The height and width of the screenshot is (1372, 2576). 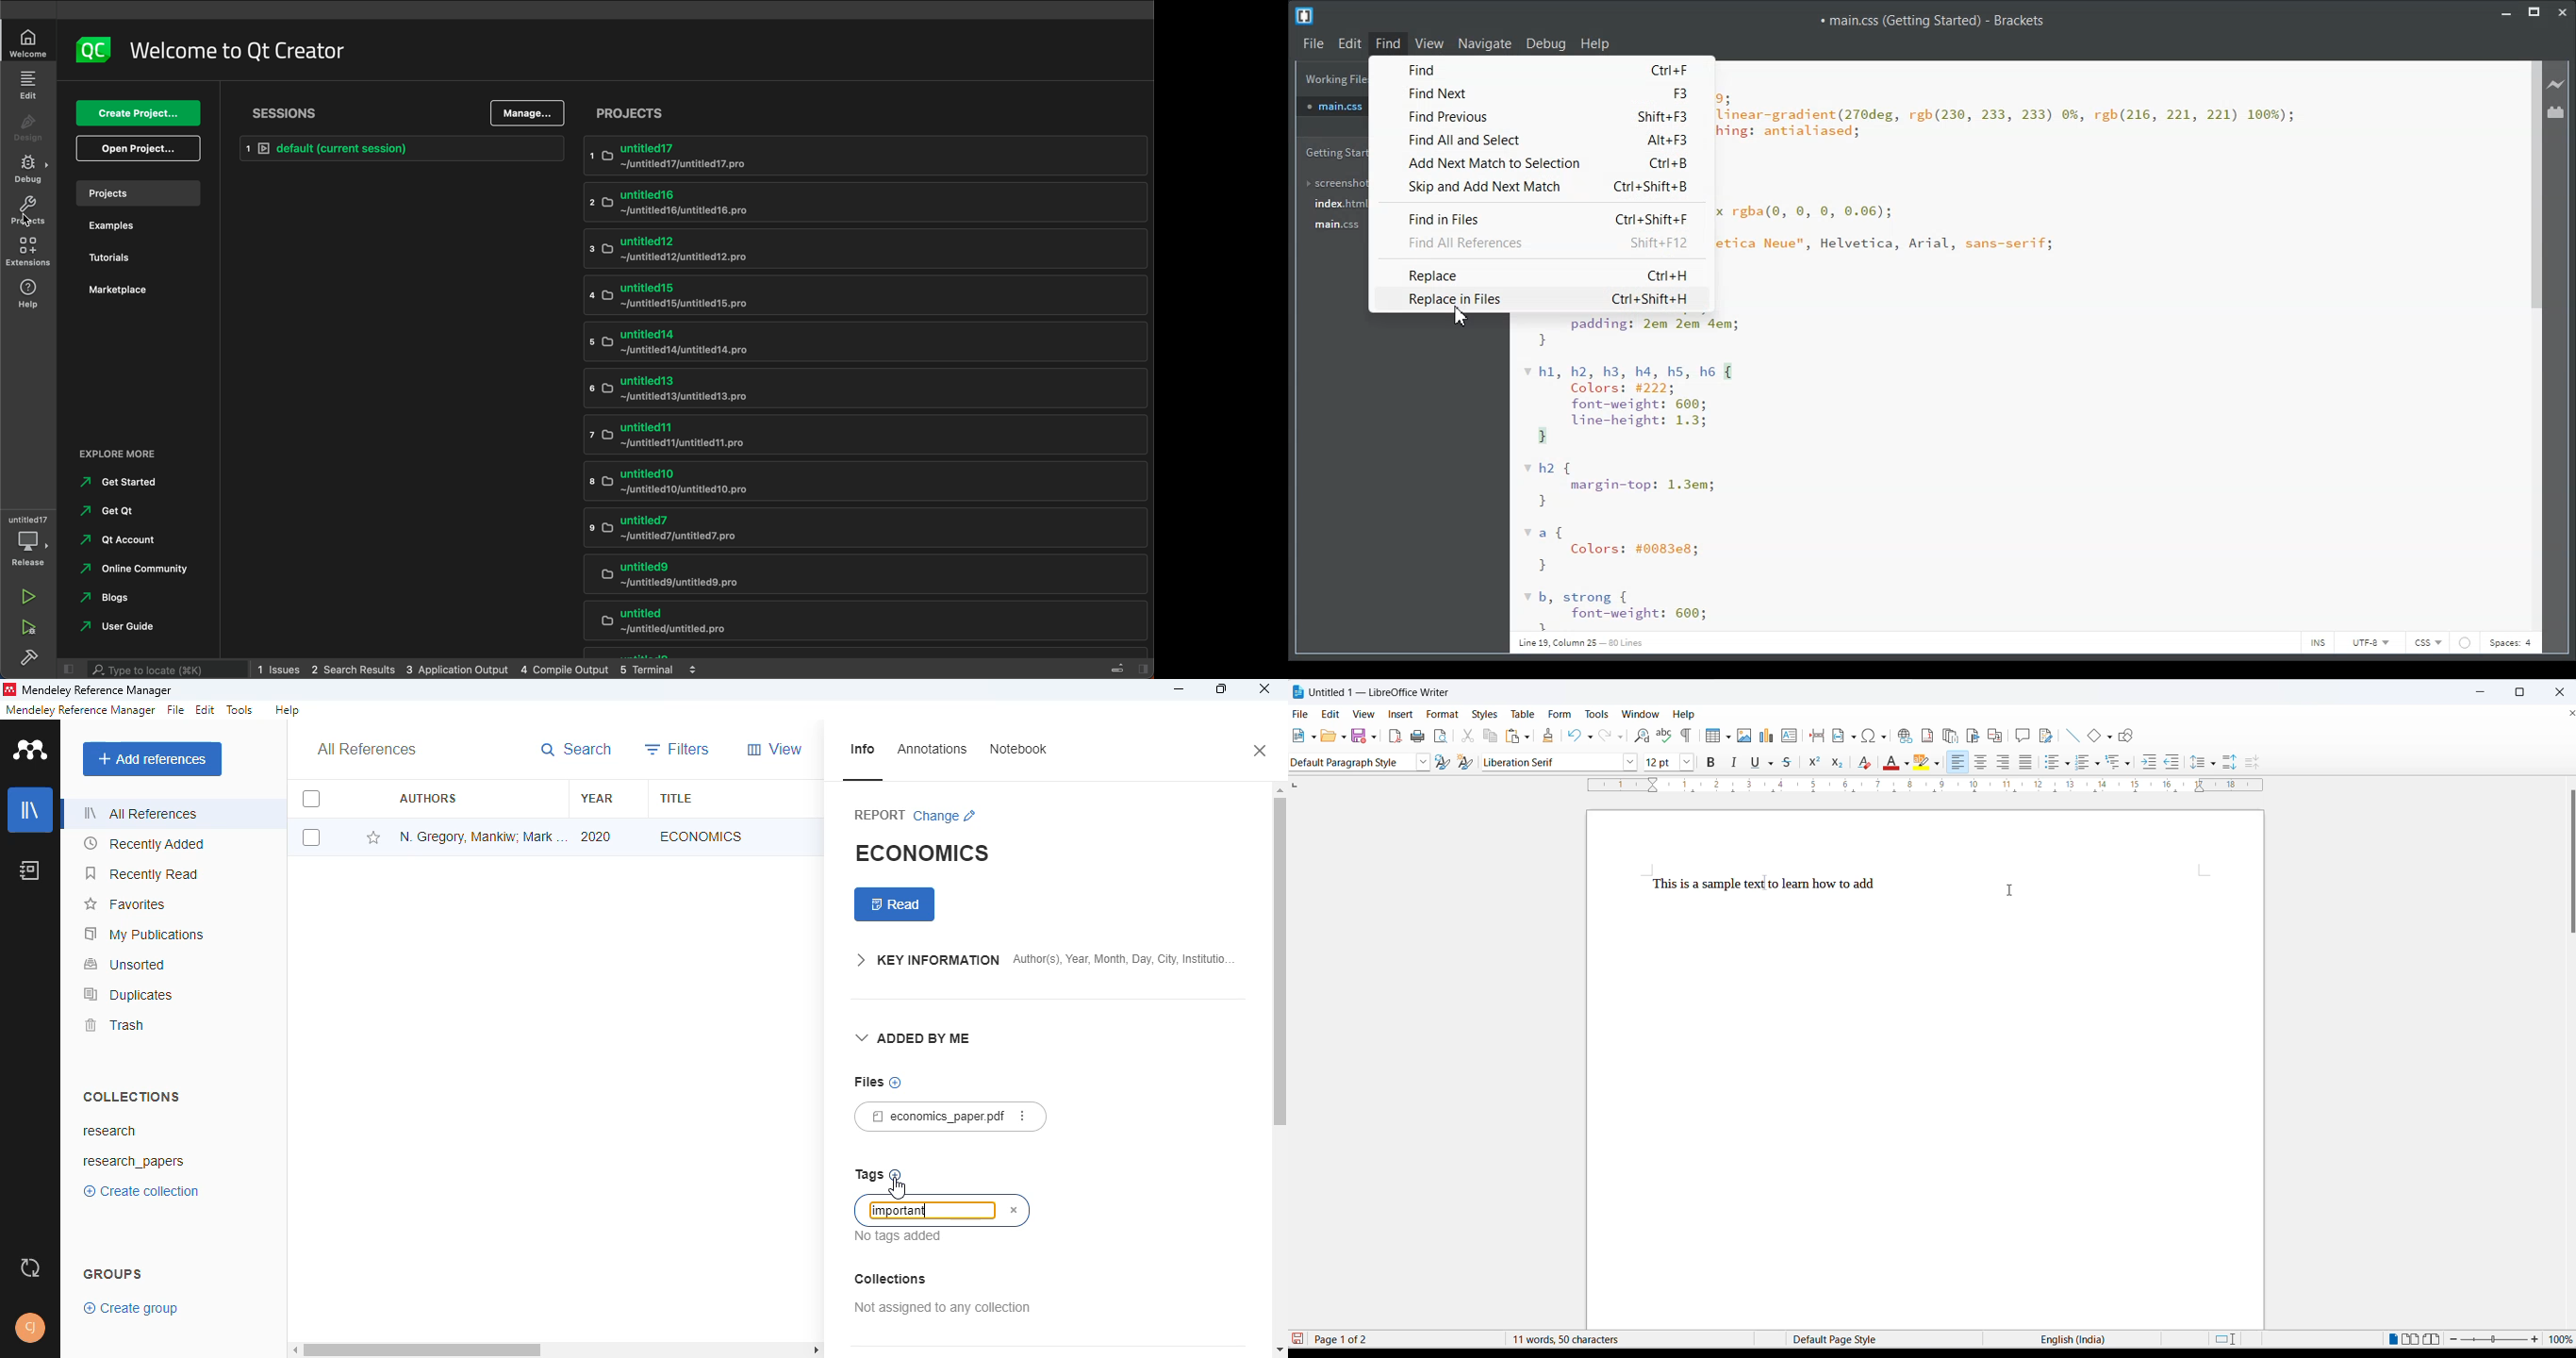 What do you see at coordinates (2317, 643) in the screenshot?
I see `INS` at bounding box center [2317, 643].